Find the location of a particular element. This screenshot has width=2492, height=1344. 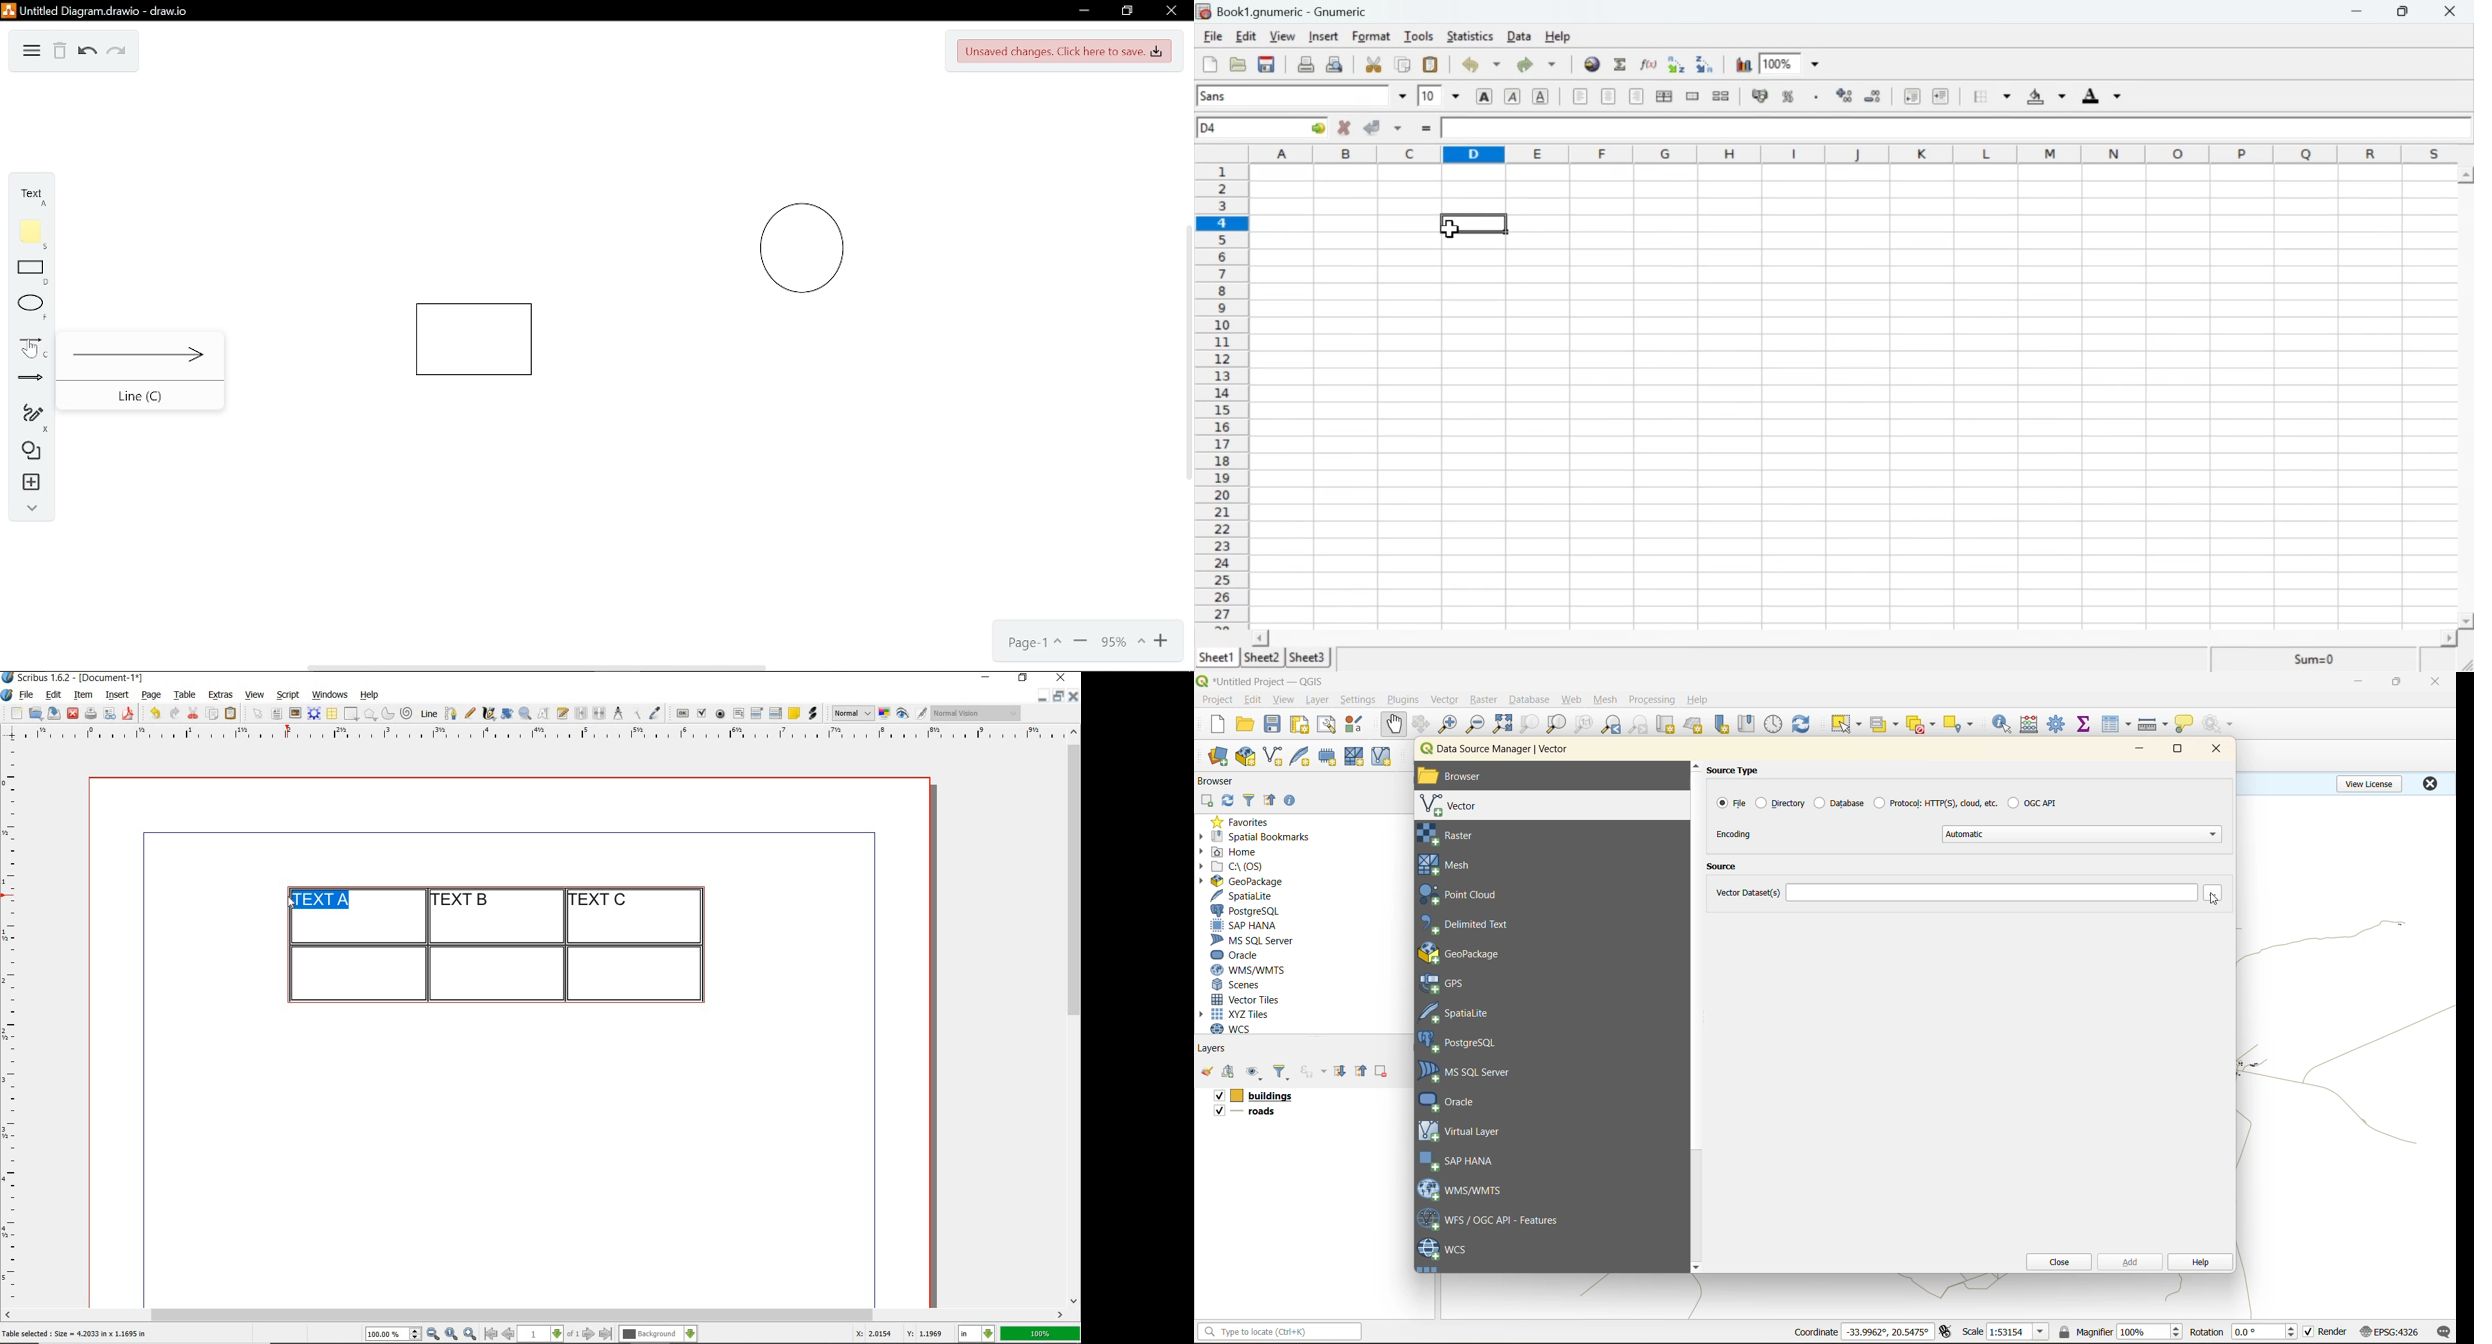

Thousand separator is located at coordinates (1815, 97).